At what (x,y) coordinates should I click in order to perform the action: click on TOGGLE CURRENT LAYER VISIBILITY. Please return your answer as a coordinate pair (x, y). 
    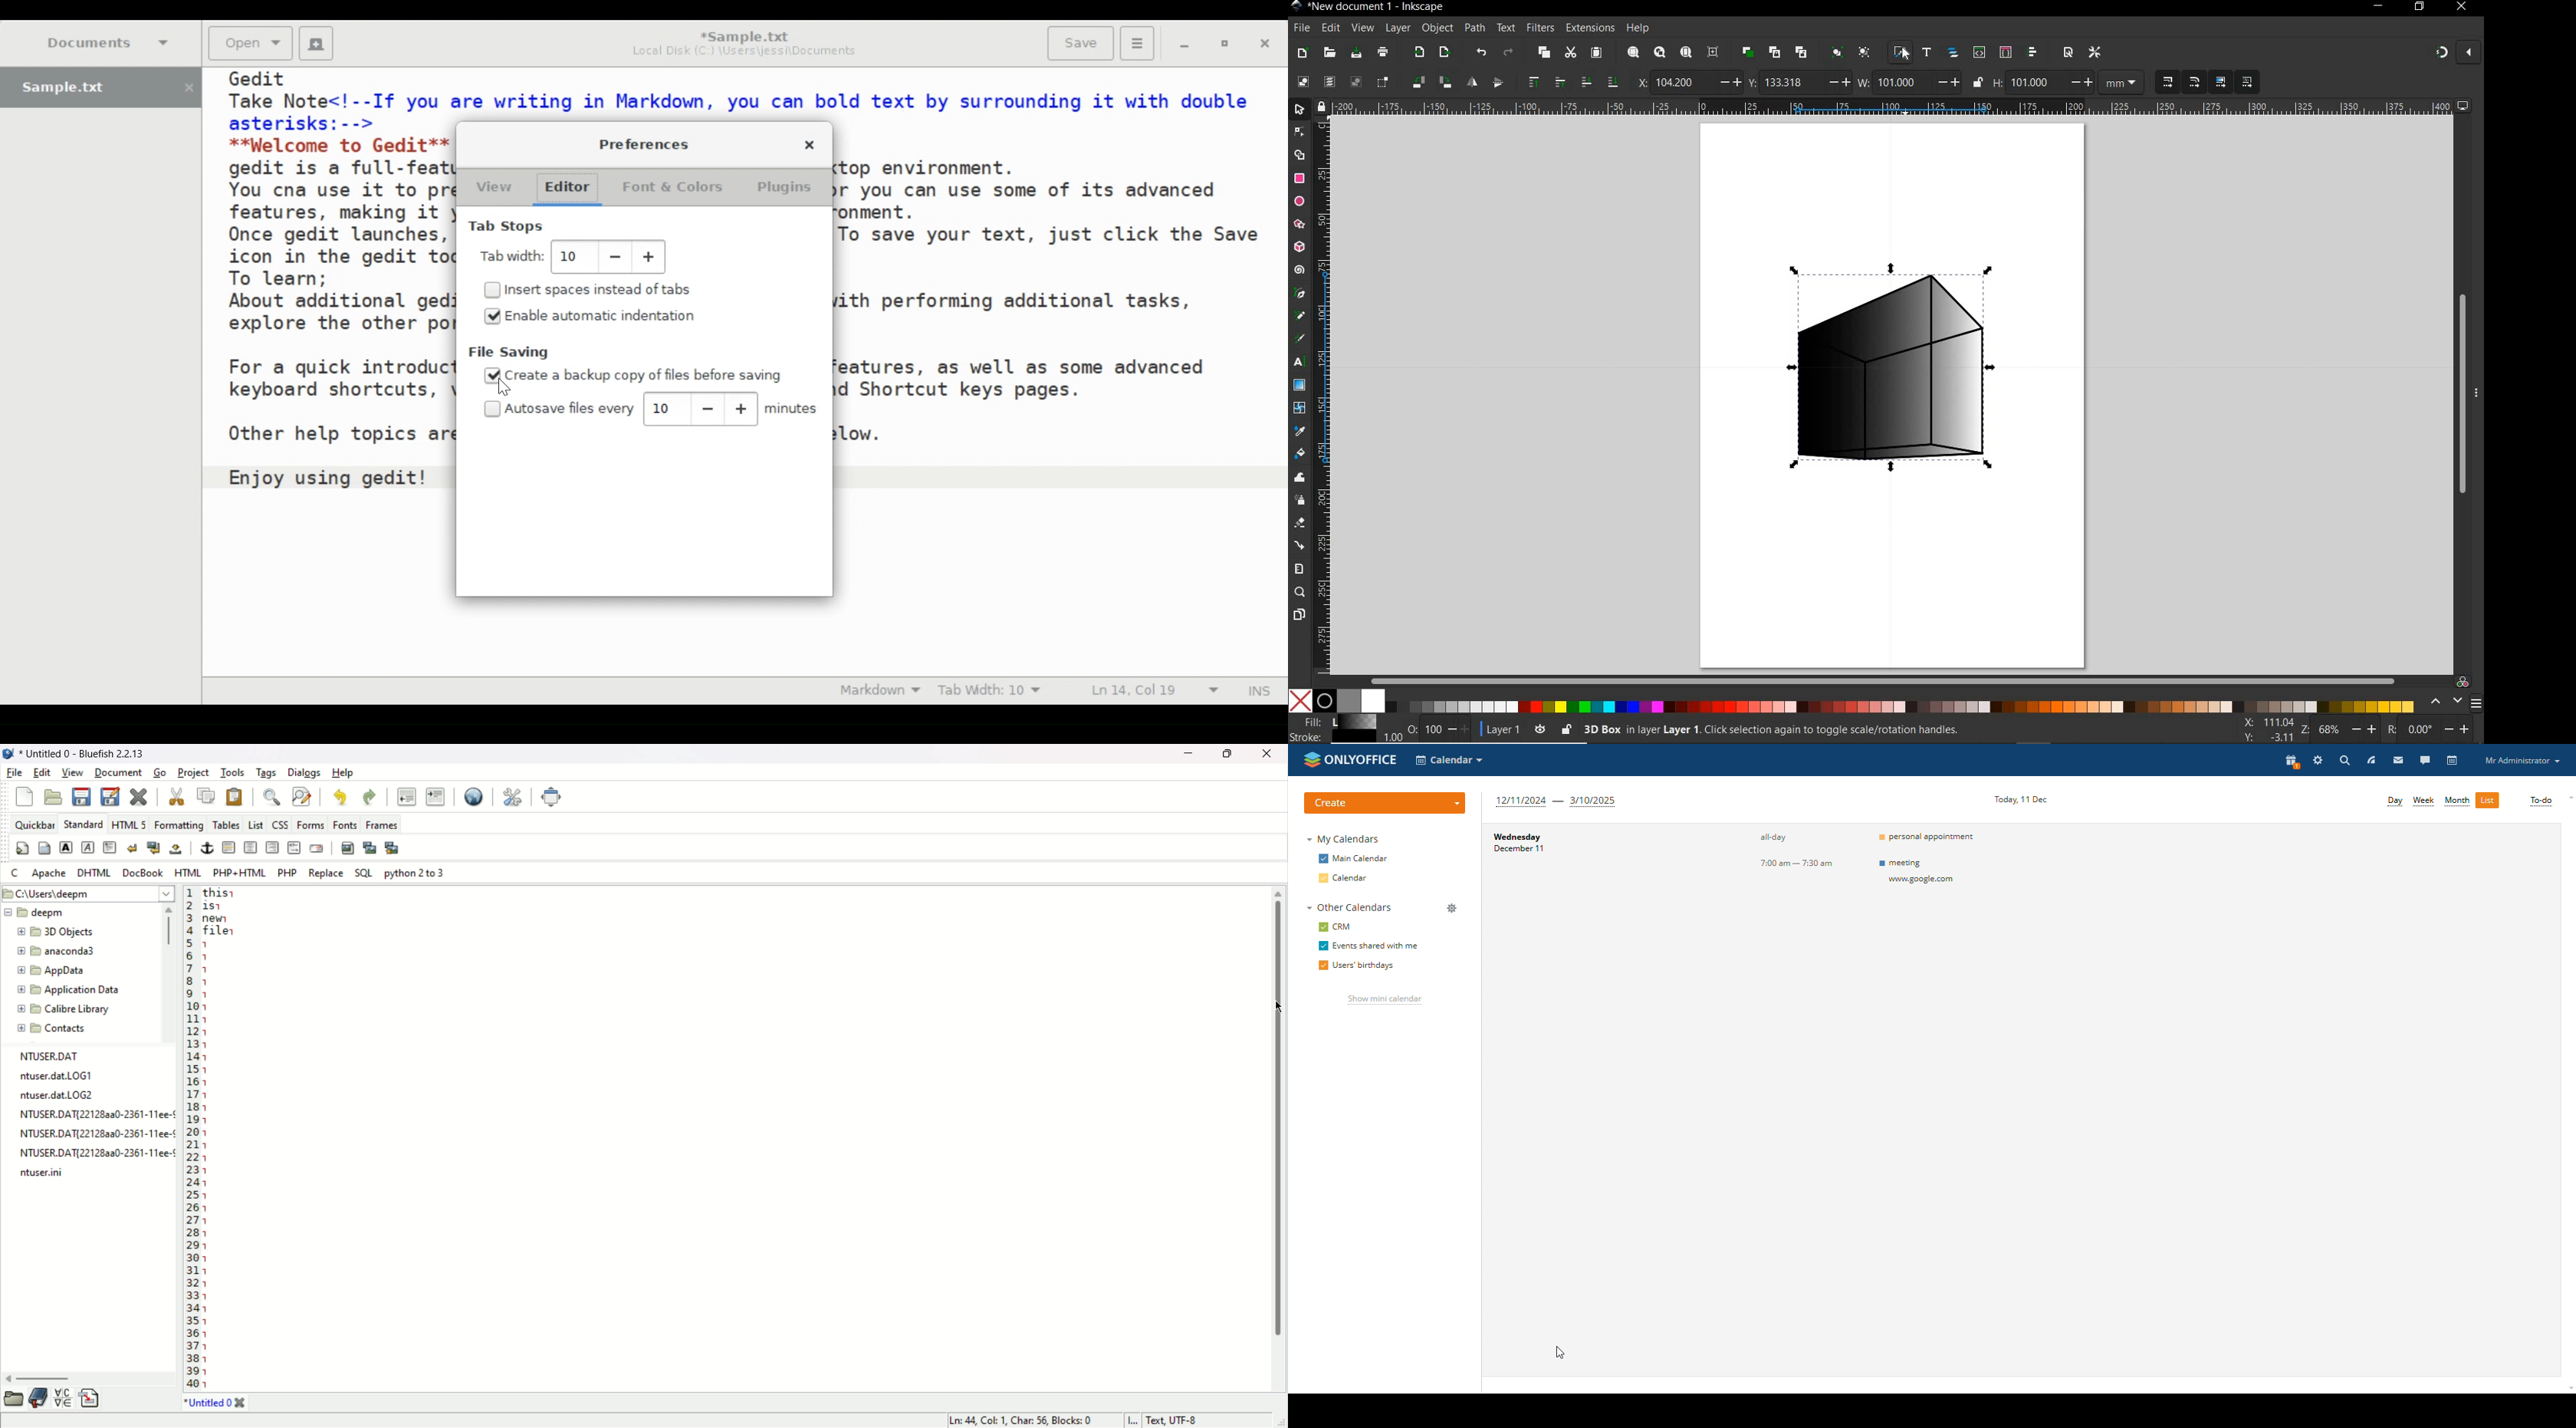
    Looking at the image, I should click on (1538, 729).